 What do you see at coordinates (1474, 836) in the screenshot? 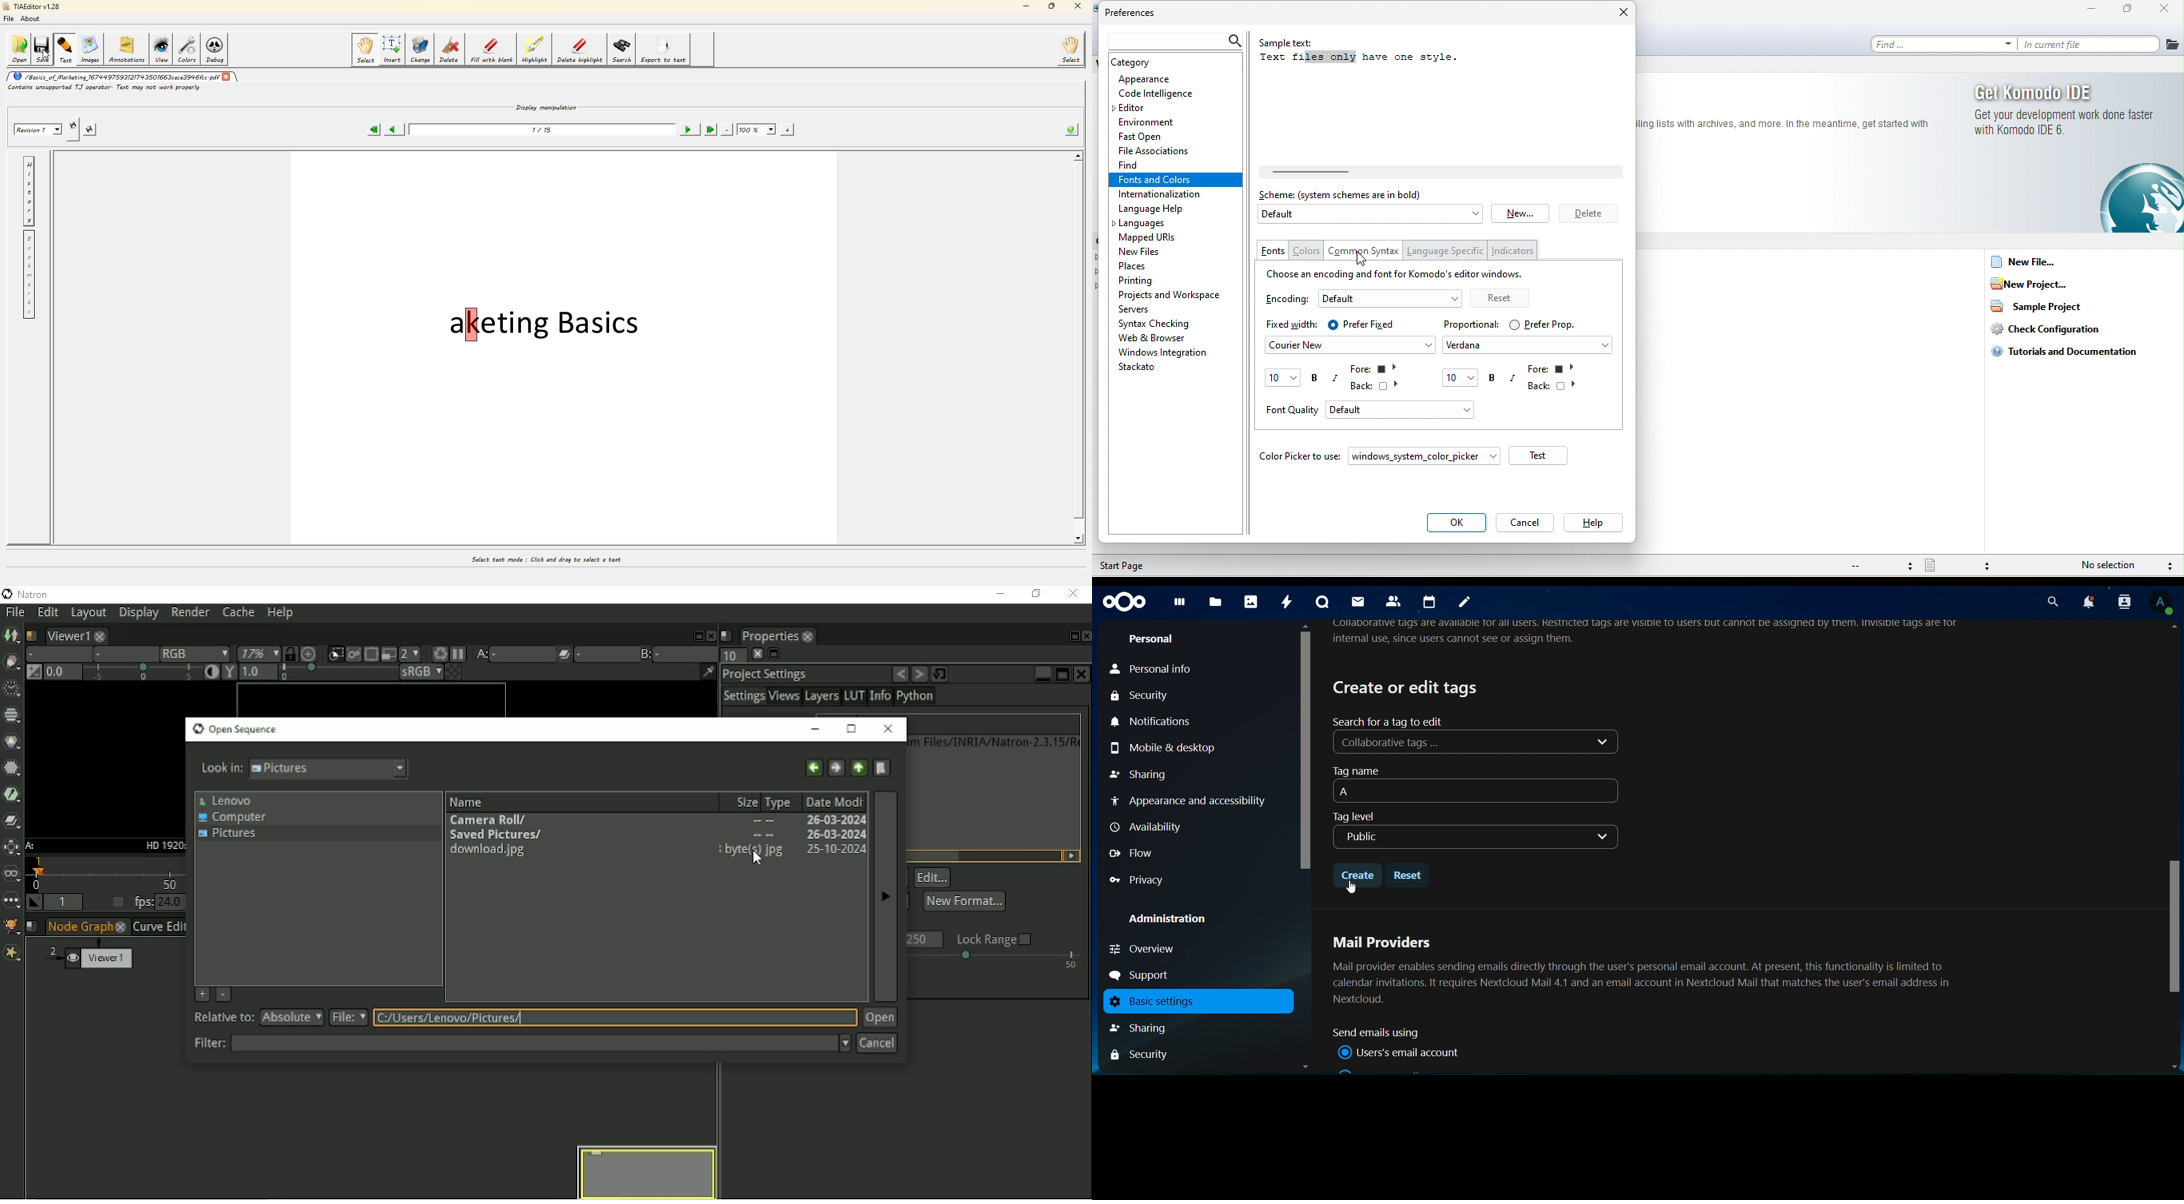
I see `Public` at bounding box center [1474, 836].